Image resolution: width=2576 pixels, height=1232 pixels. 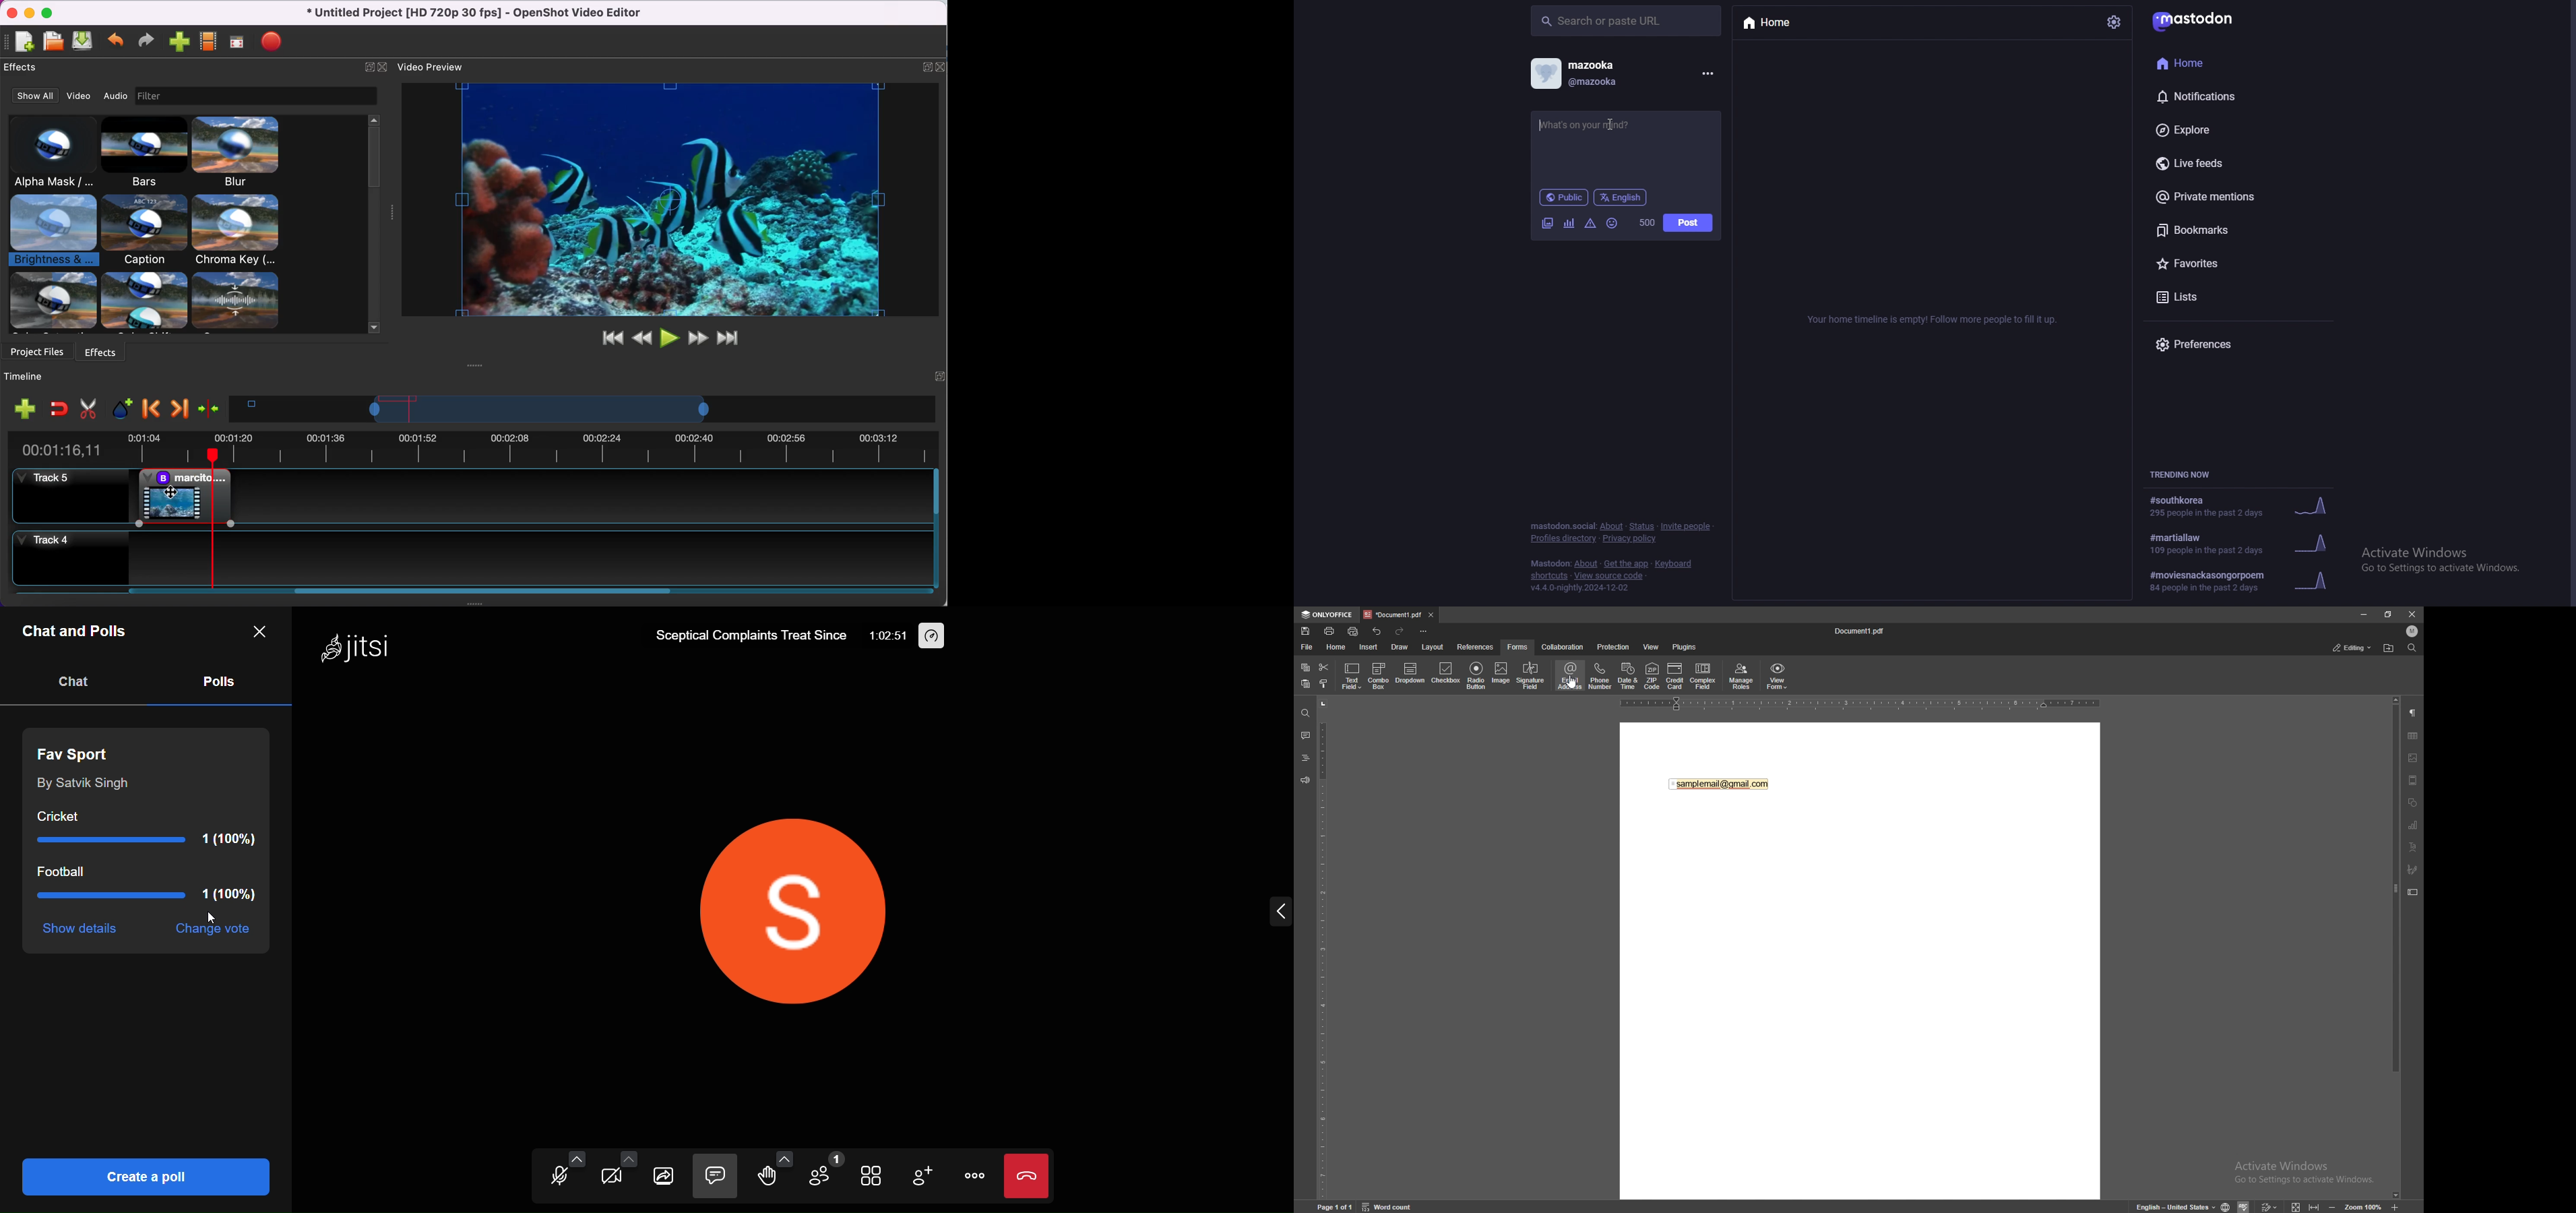 I want to click on Horizontal slide bar, so click(x=520, y=591).